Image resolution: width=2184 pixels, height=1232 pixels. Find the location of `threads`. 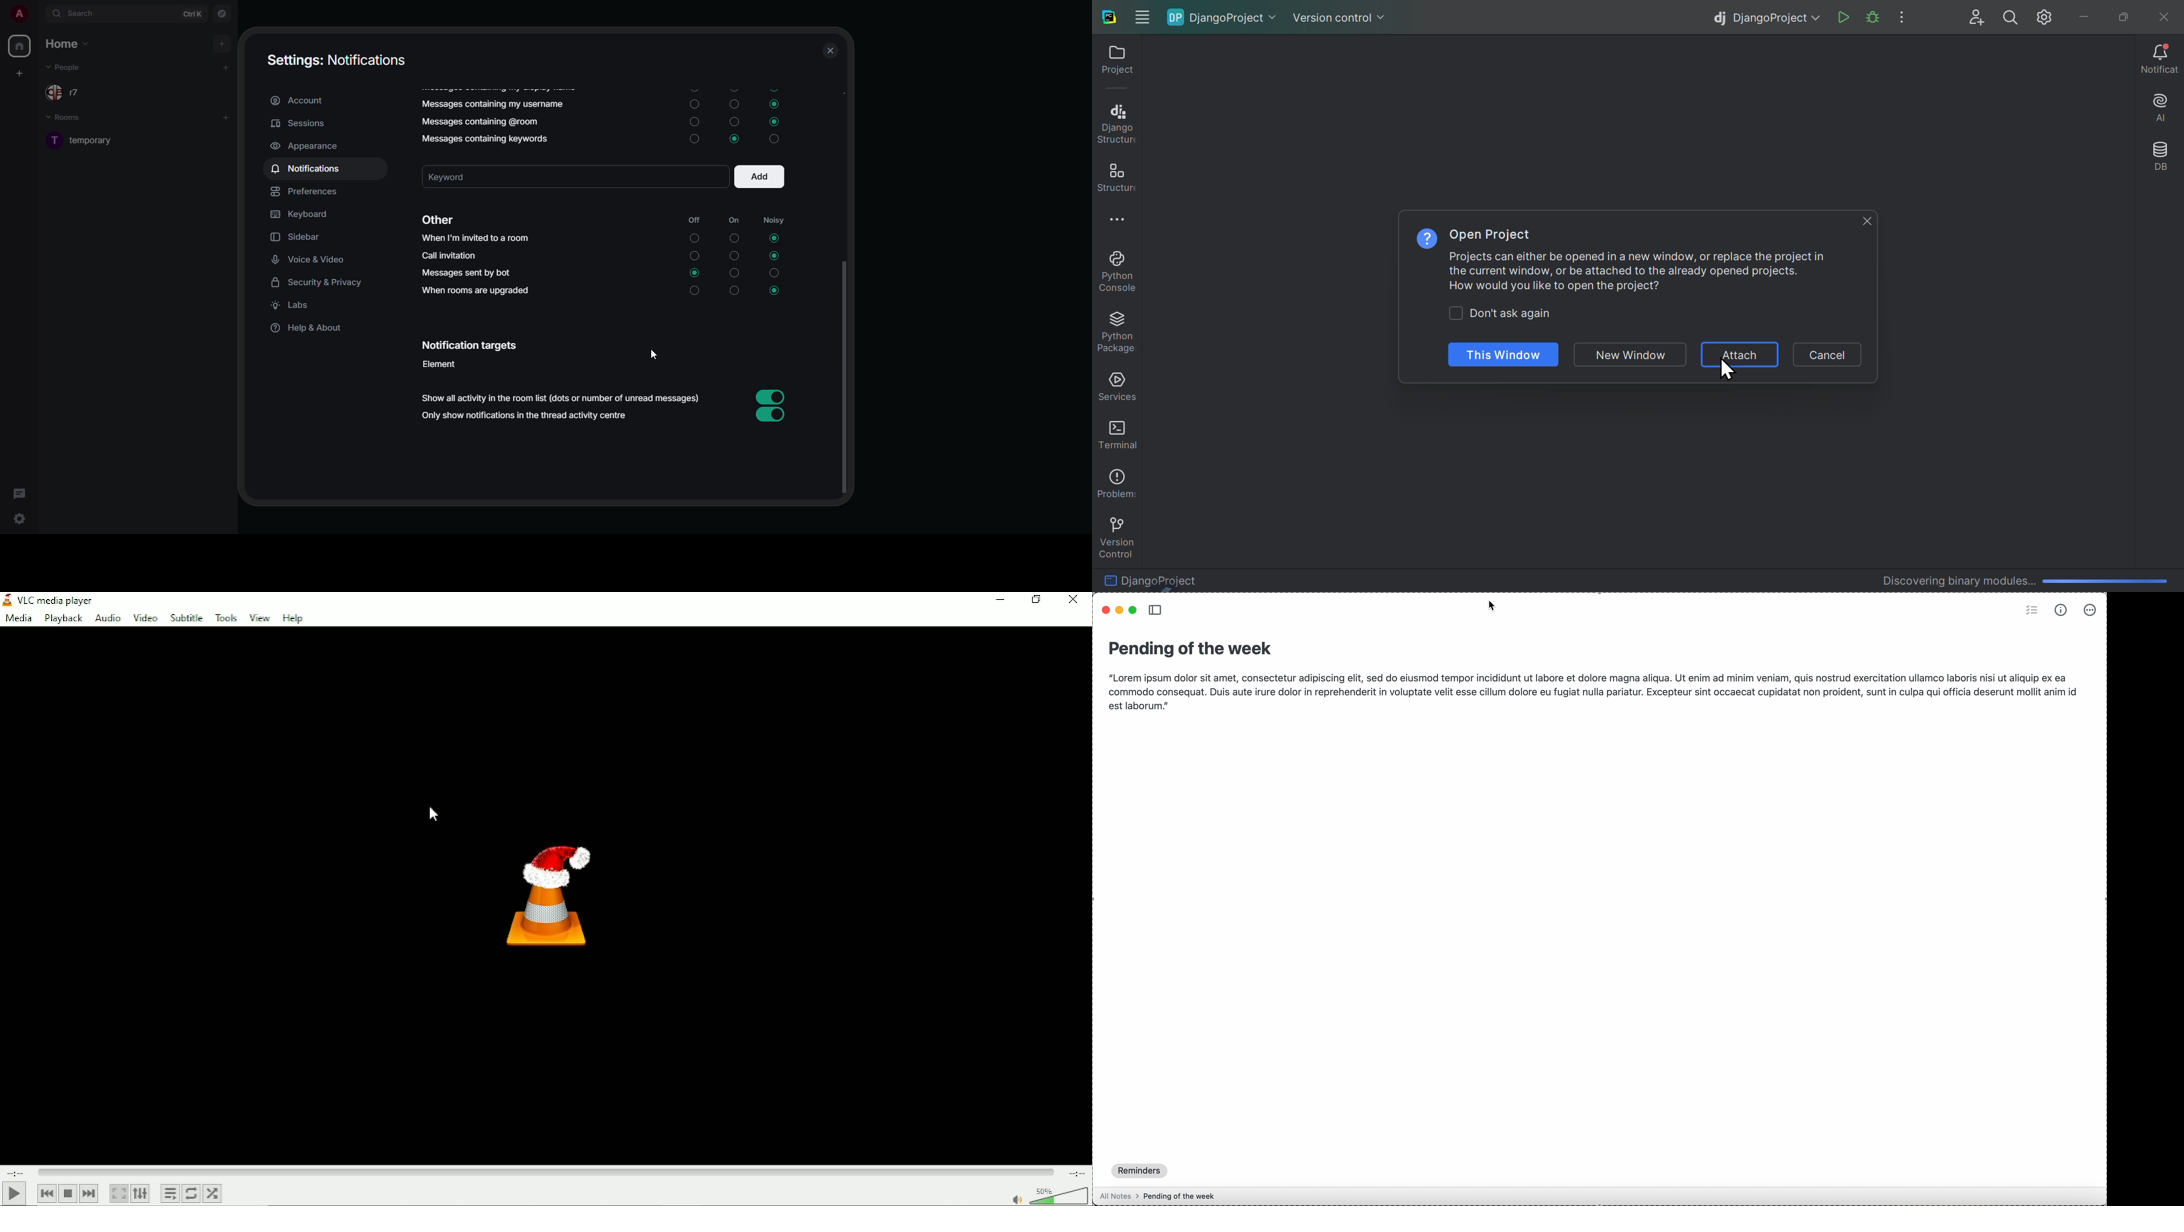

threads is located at coordinates (19, 494).